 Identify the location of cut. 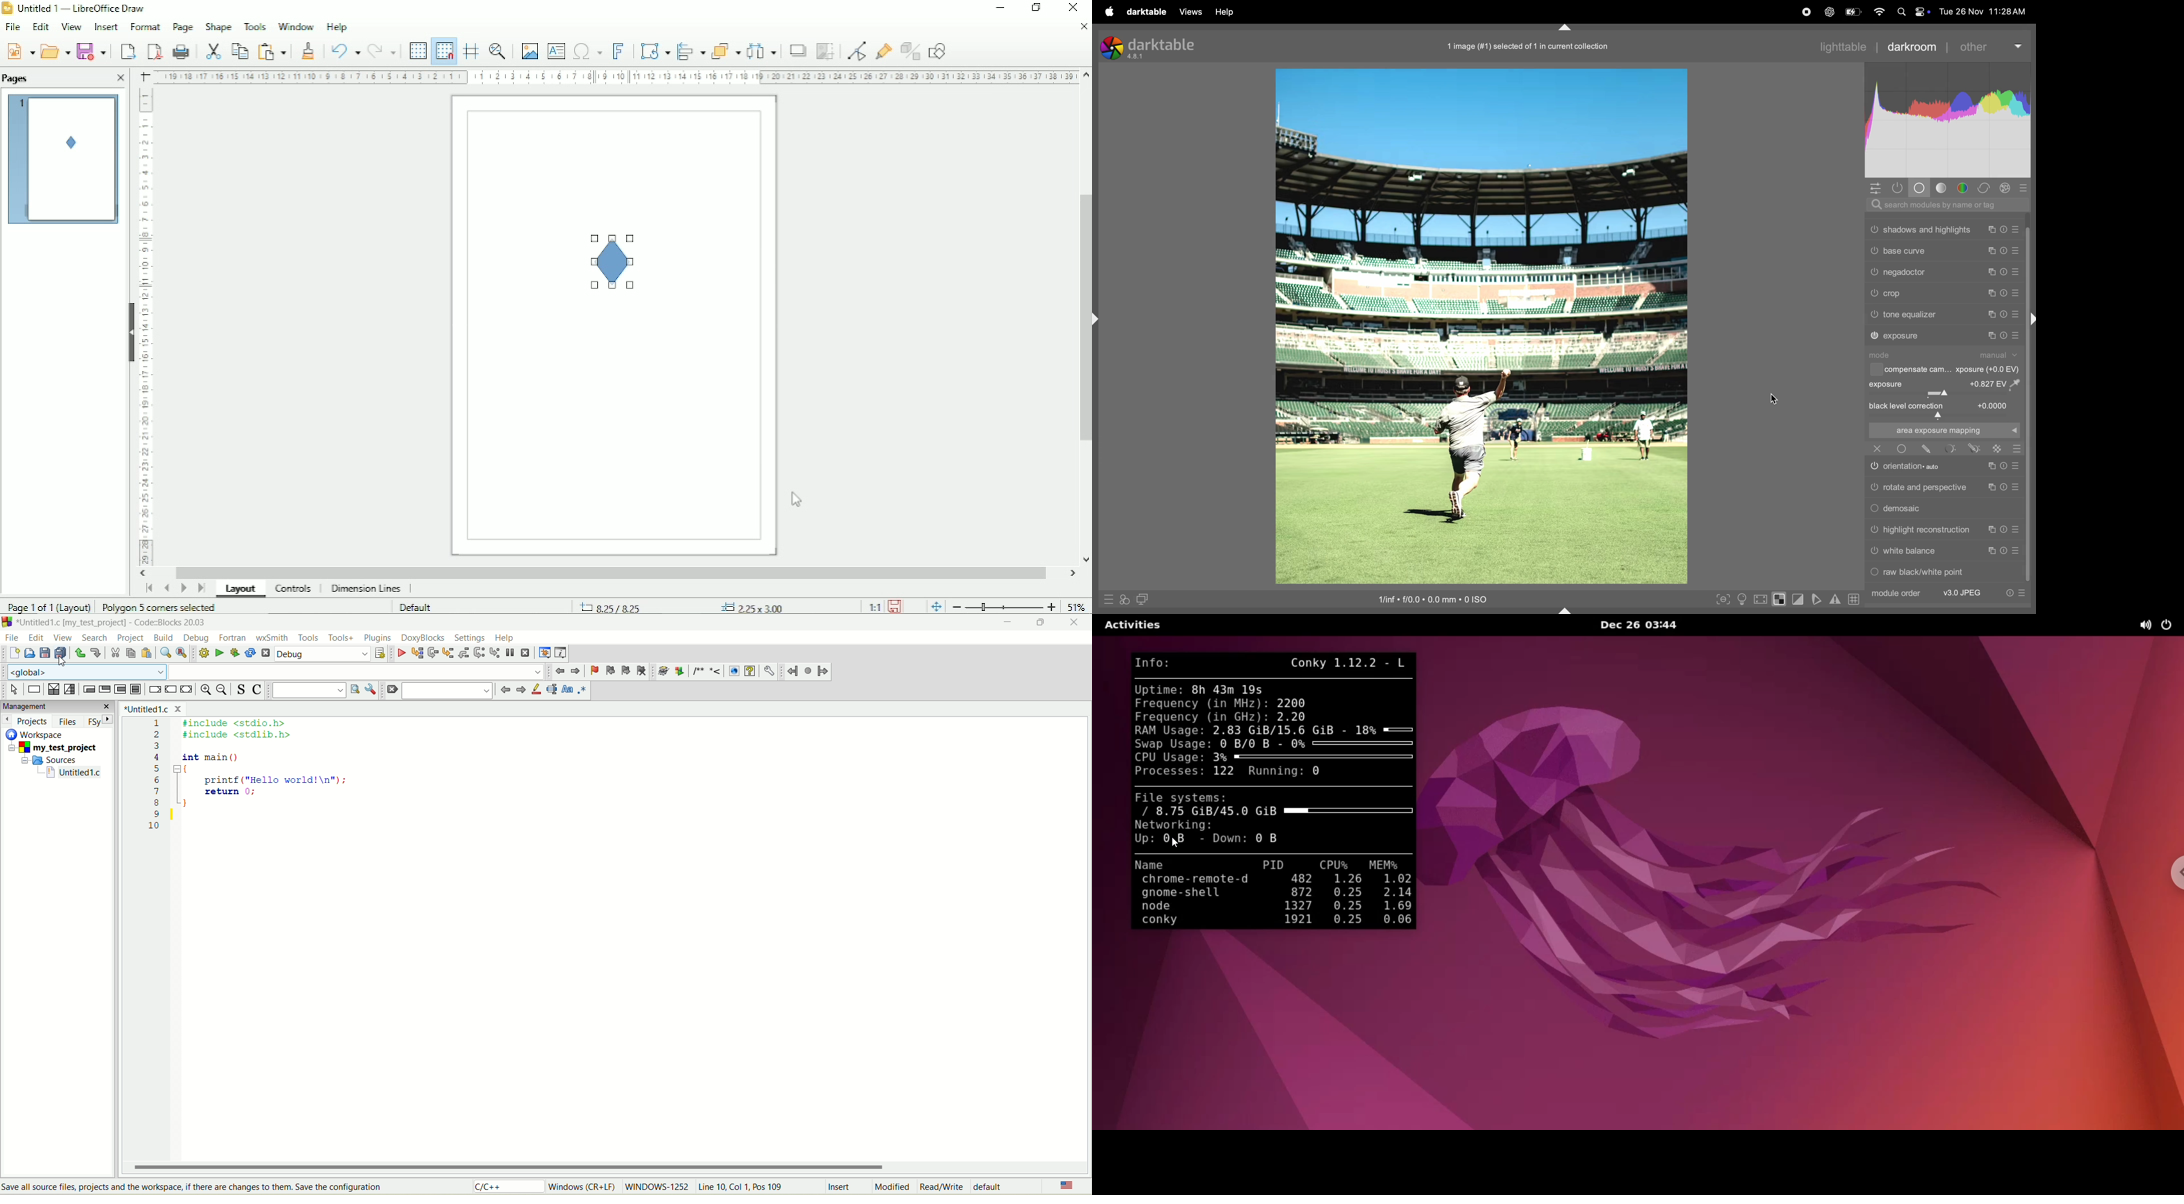
(115, 654).